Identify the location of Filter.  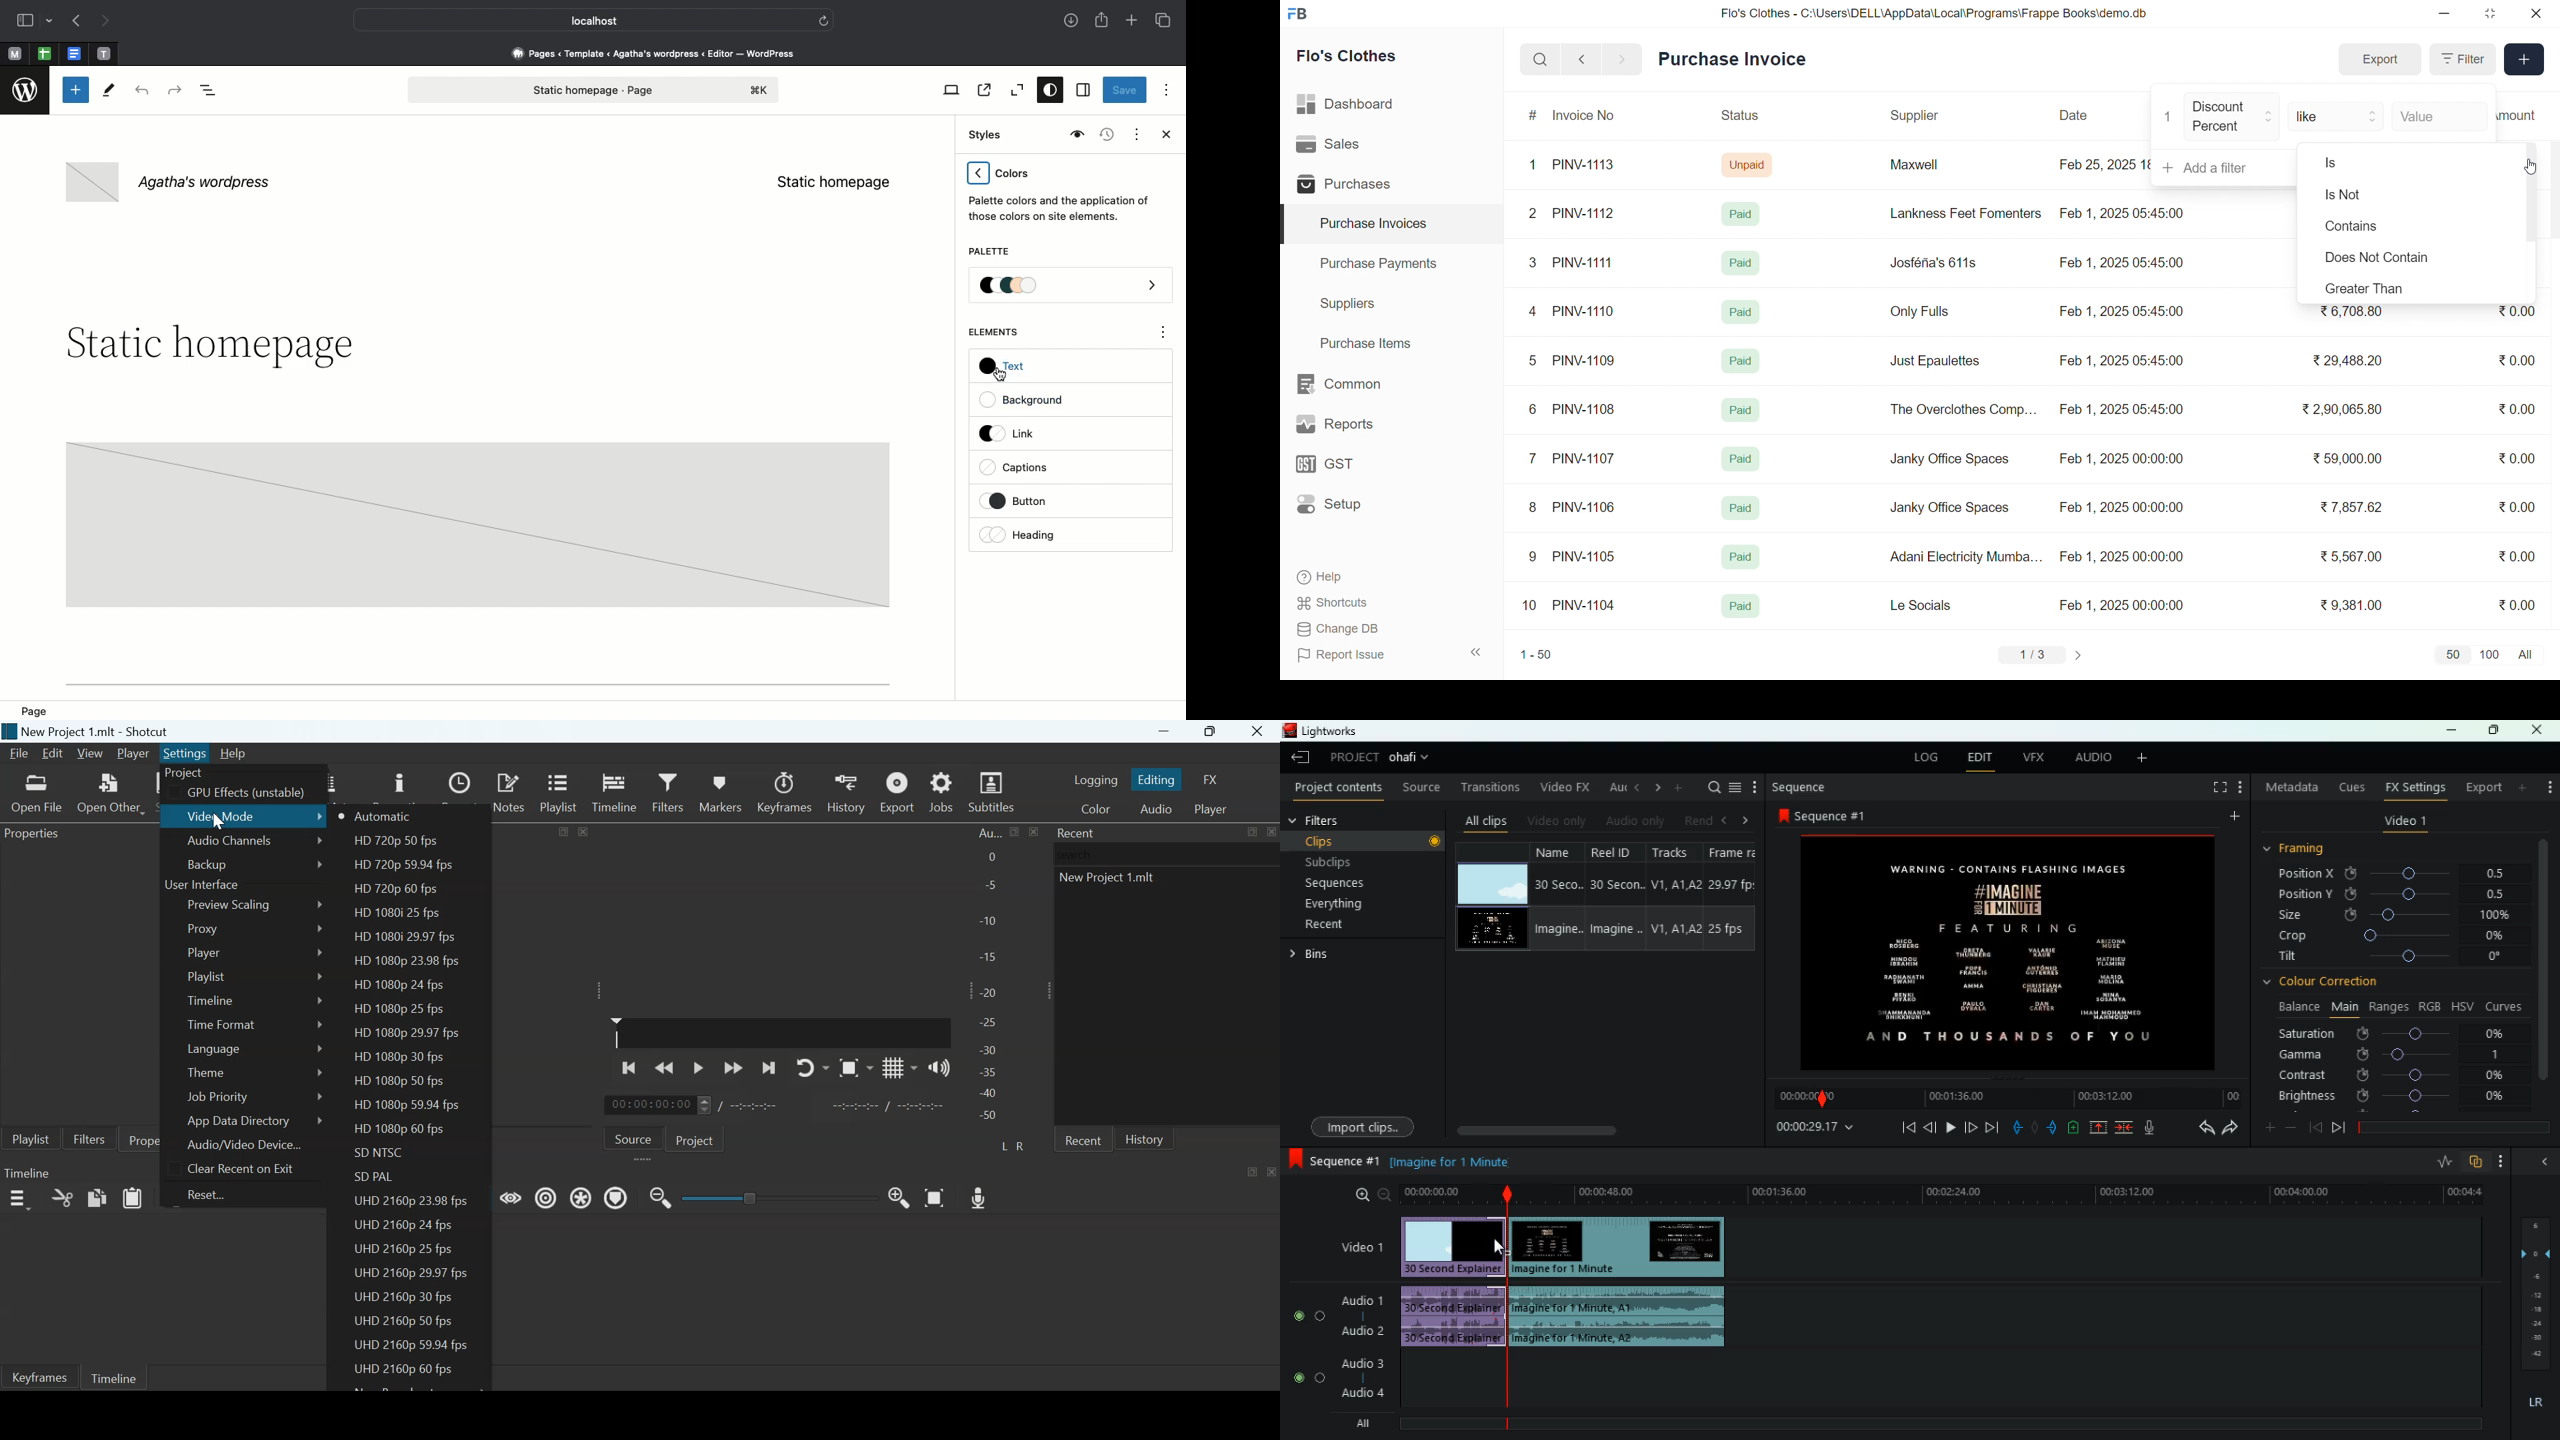
(2461, 59).